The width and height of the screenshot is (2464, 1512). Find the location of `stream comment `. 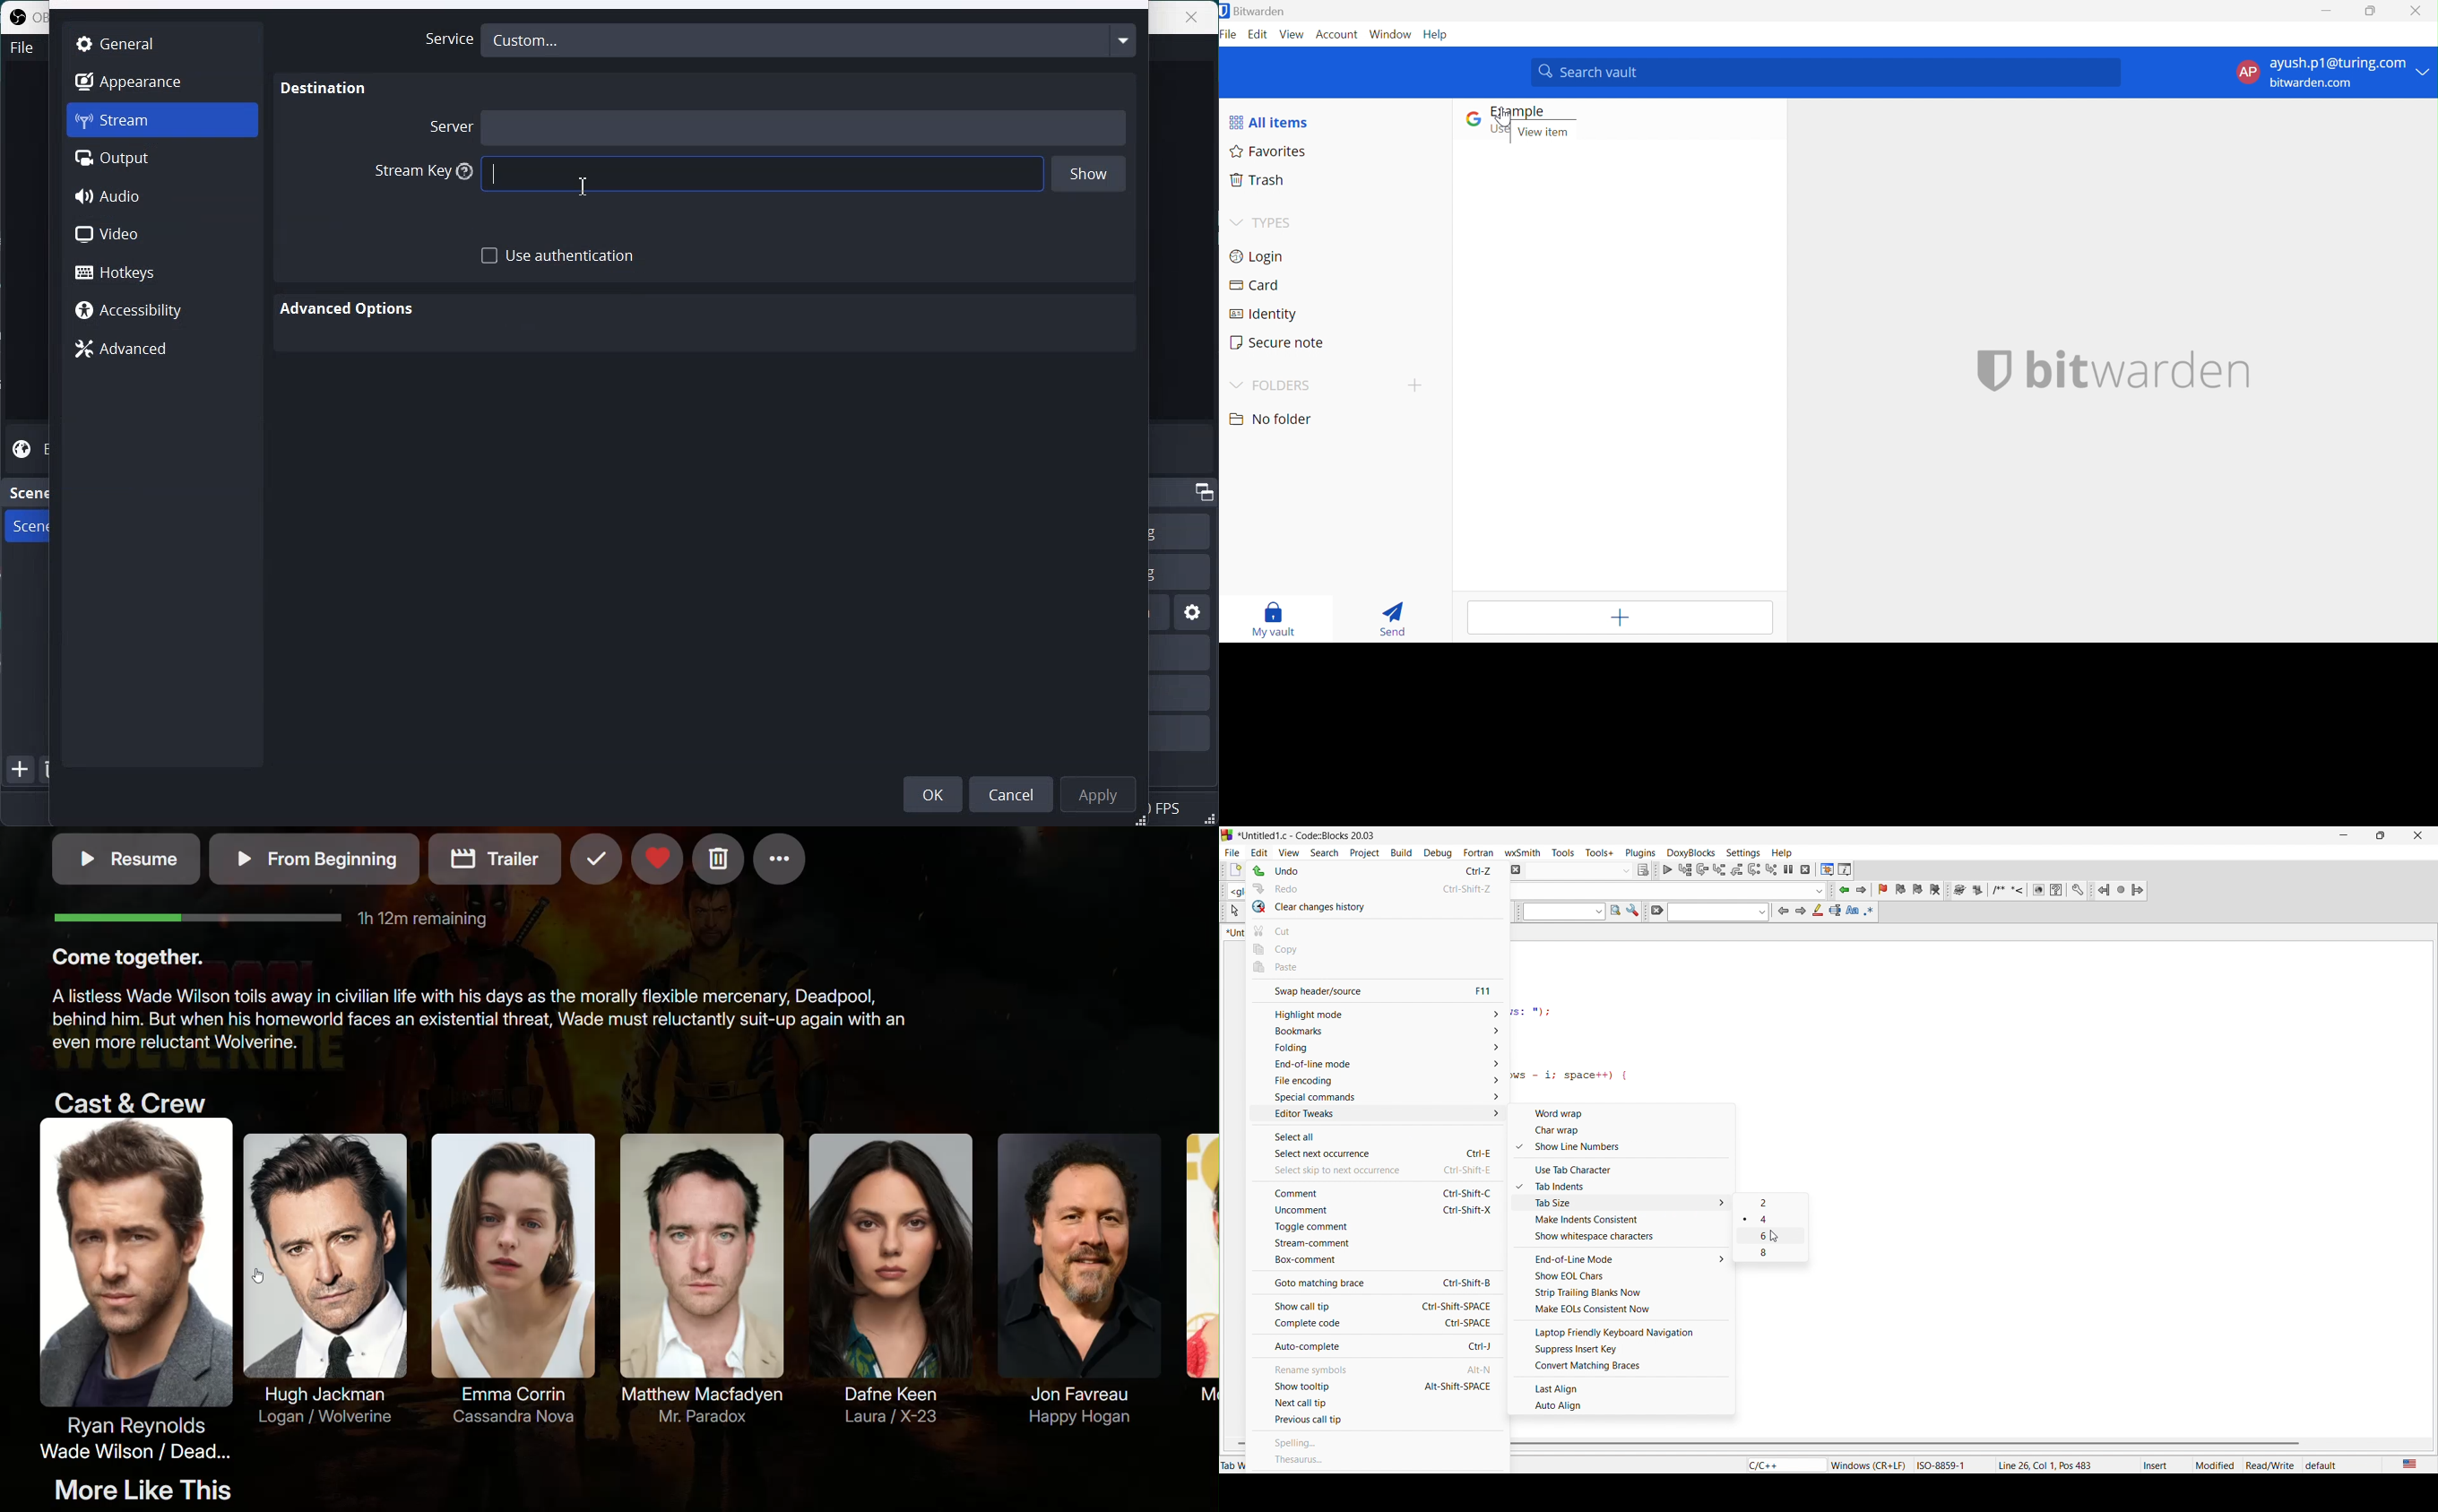

stream comment  is located at coordinates (1373, 1247).